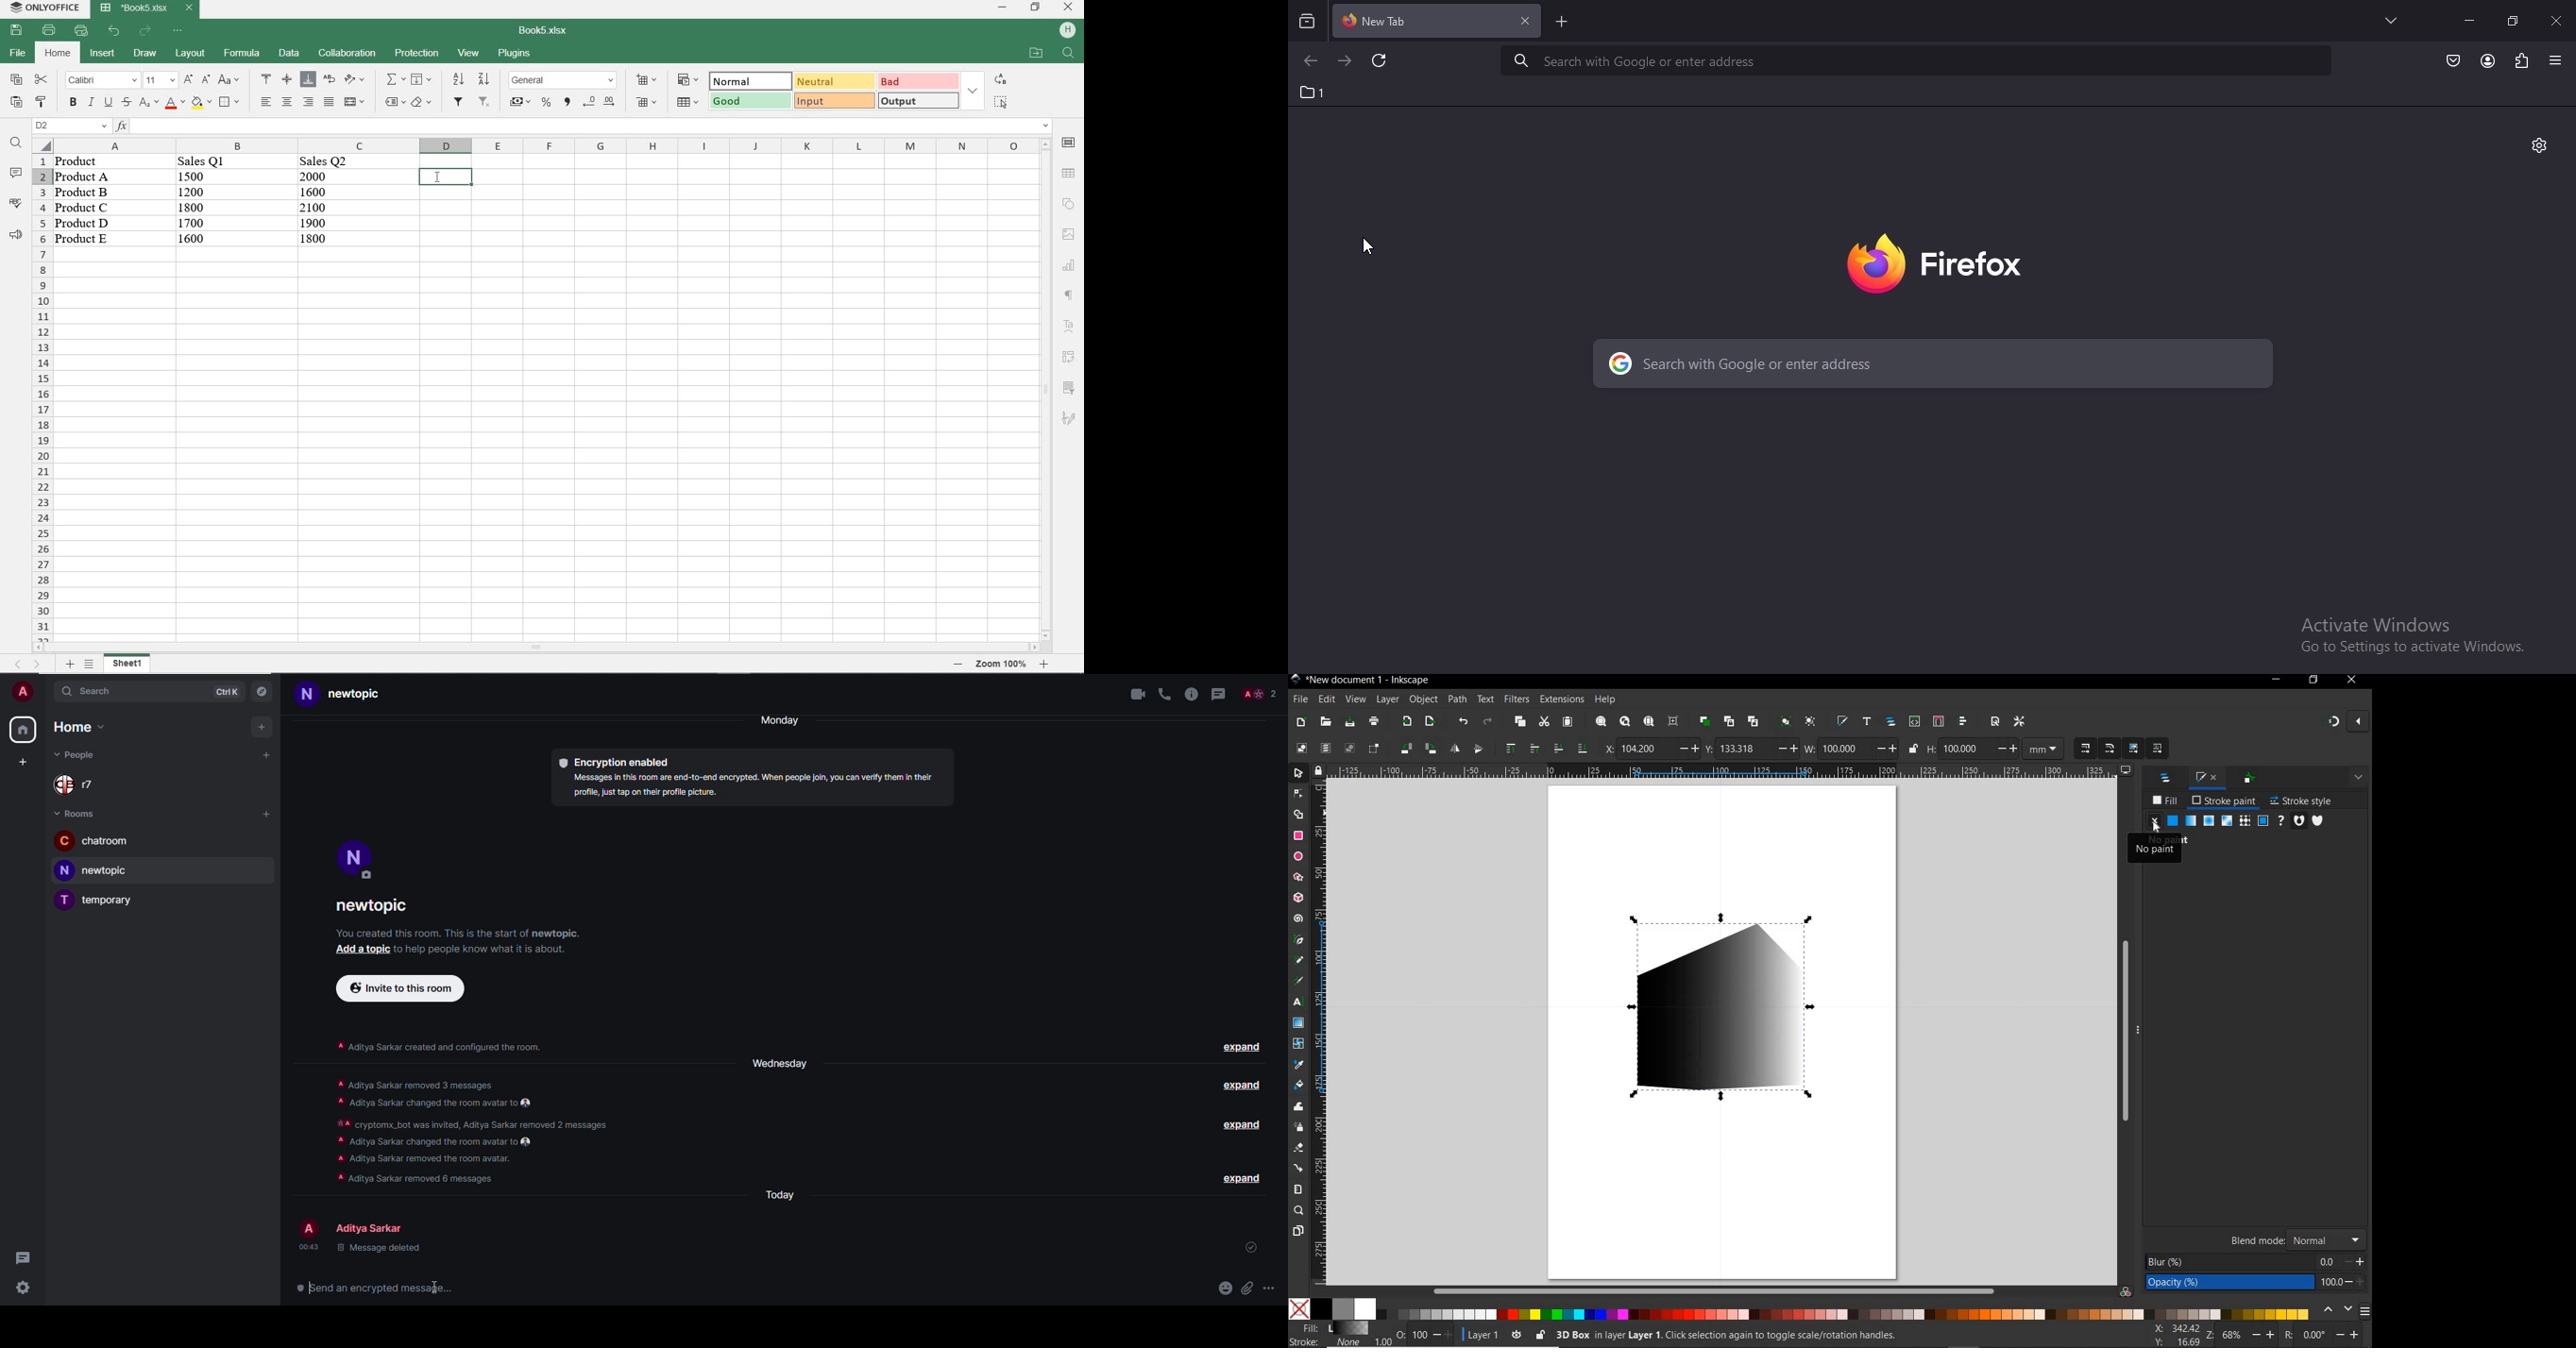 The width and height of the screenshot is (2576, 1372). What do you see at coordinates (2168, 779) in the screenshot?
I see `LAYERS AND OBJECTS` at bounding box center [2168, 779].